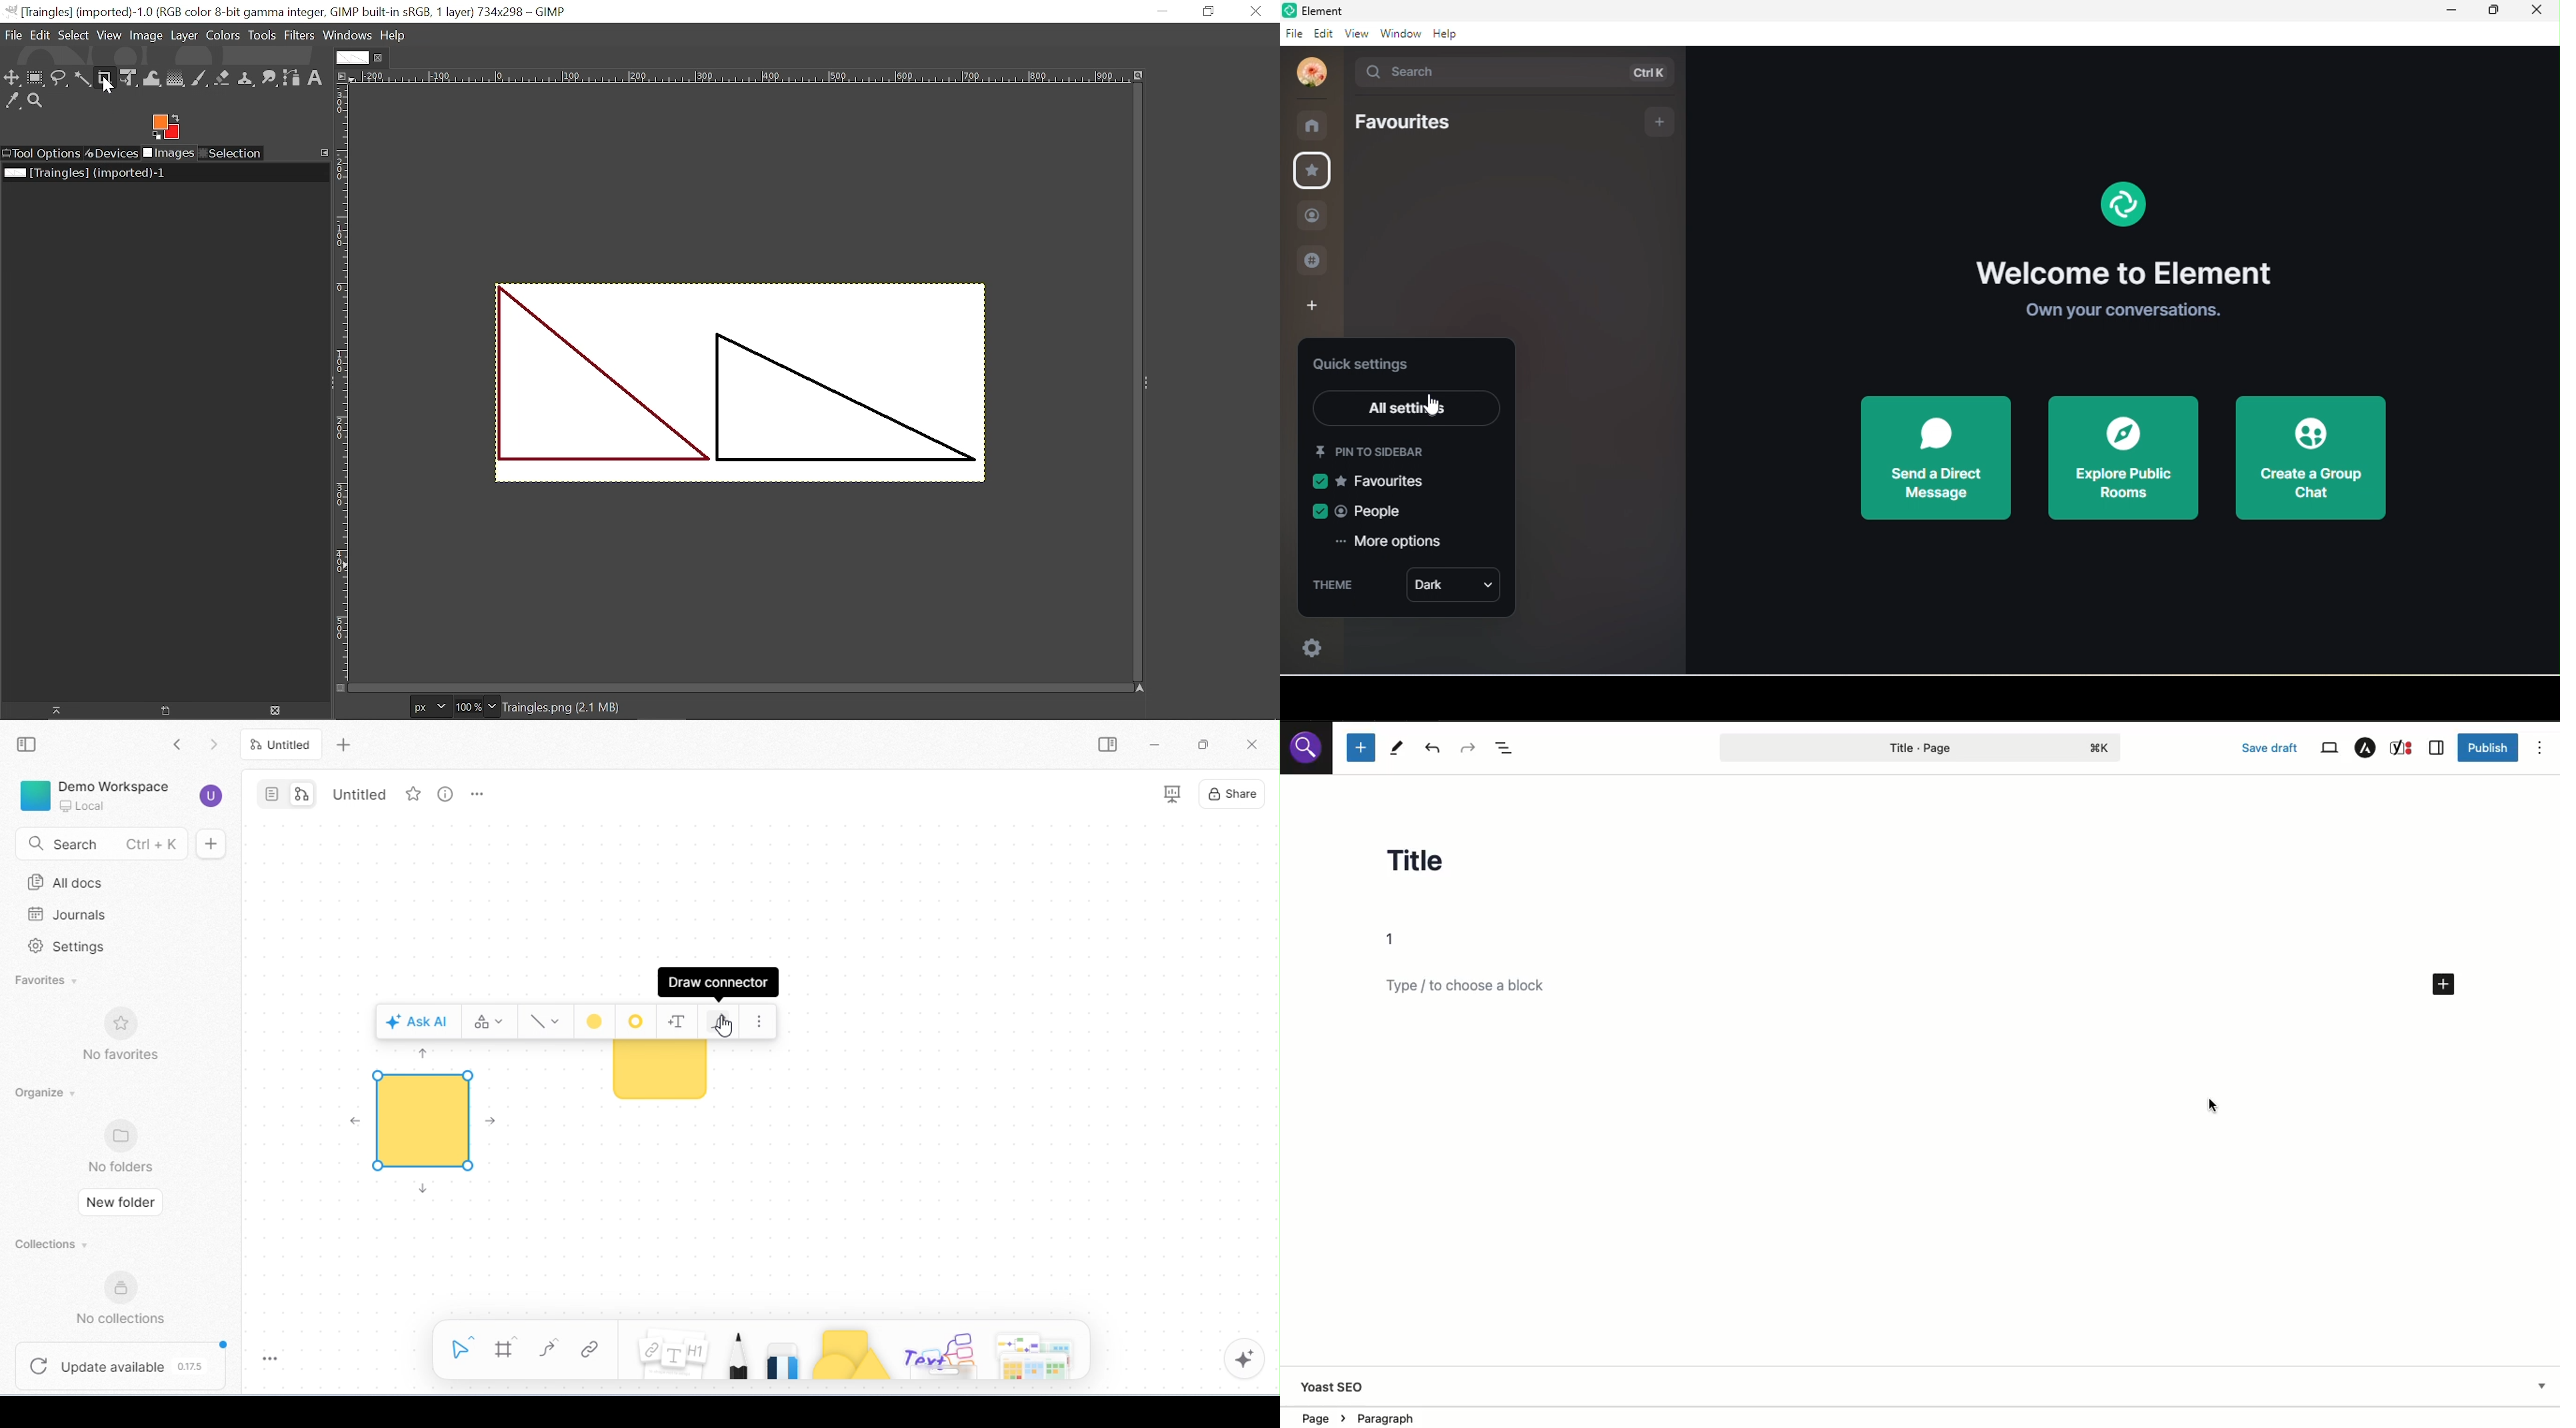 The image size is (2576, 1428). I want to click on favorite, so click(413, 794).